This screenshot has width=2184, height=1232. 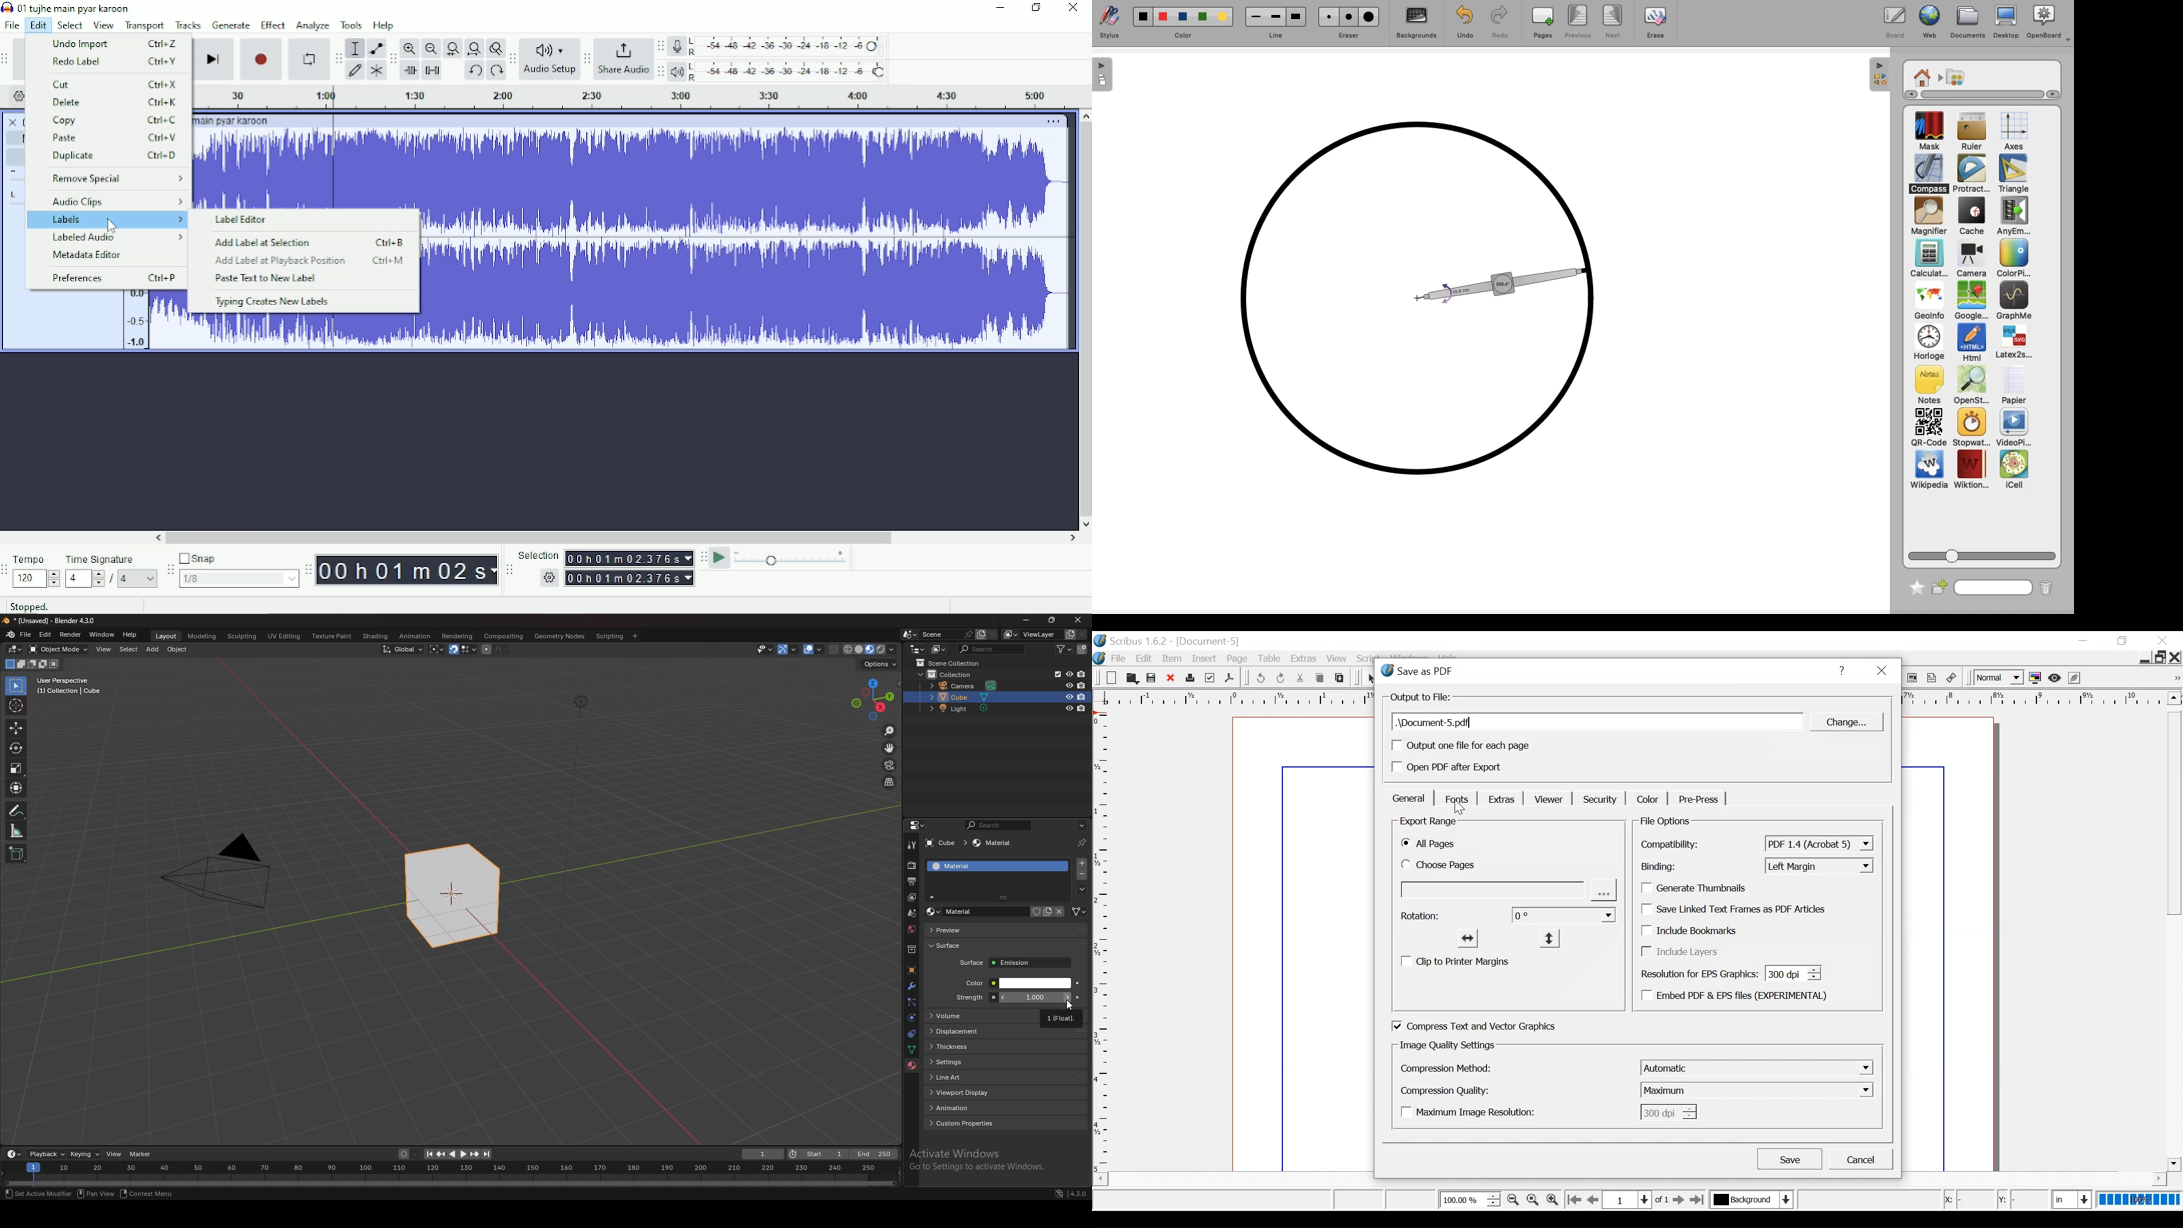 I want to click on cursor, so click(x=113, y=227).